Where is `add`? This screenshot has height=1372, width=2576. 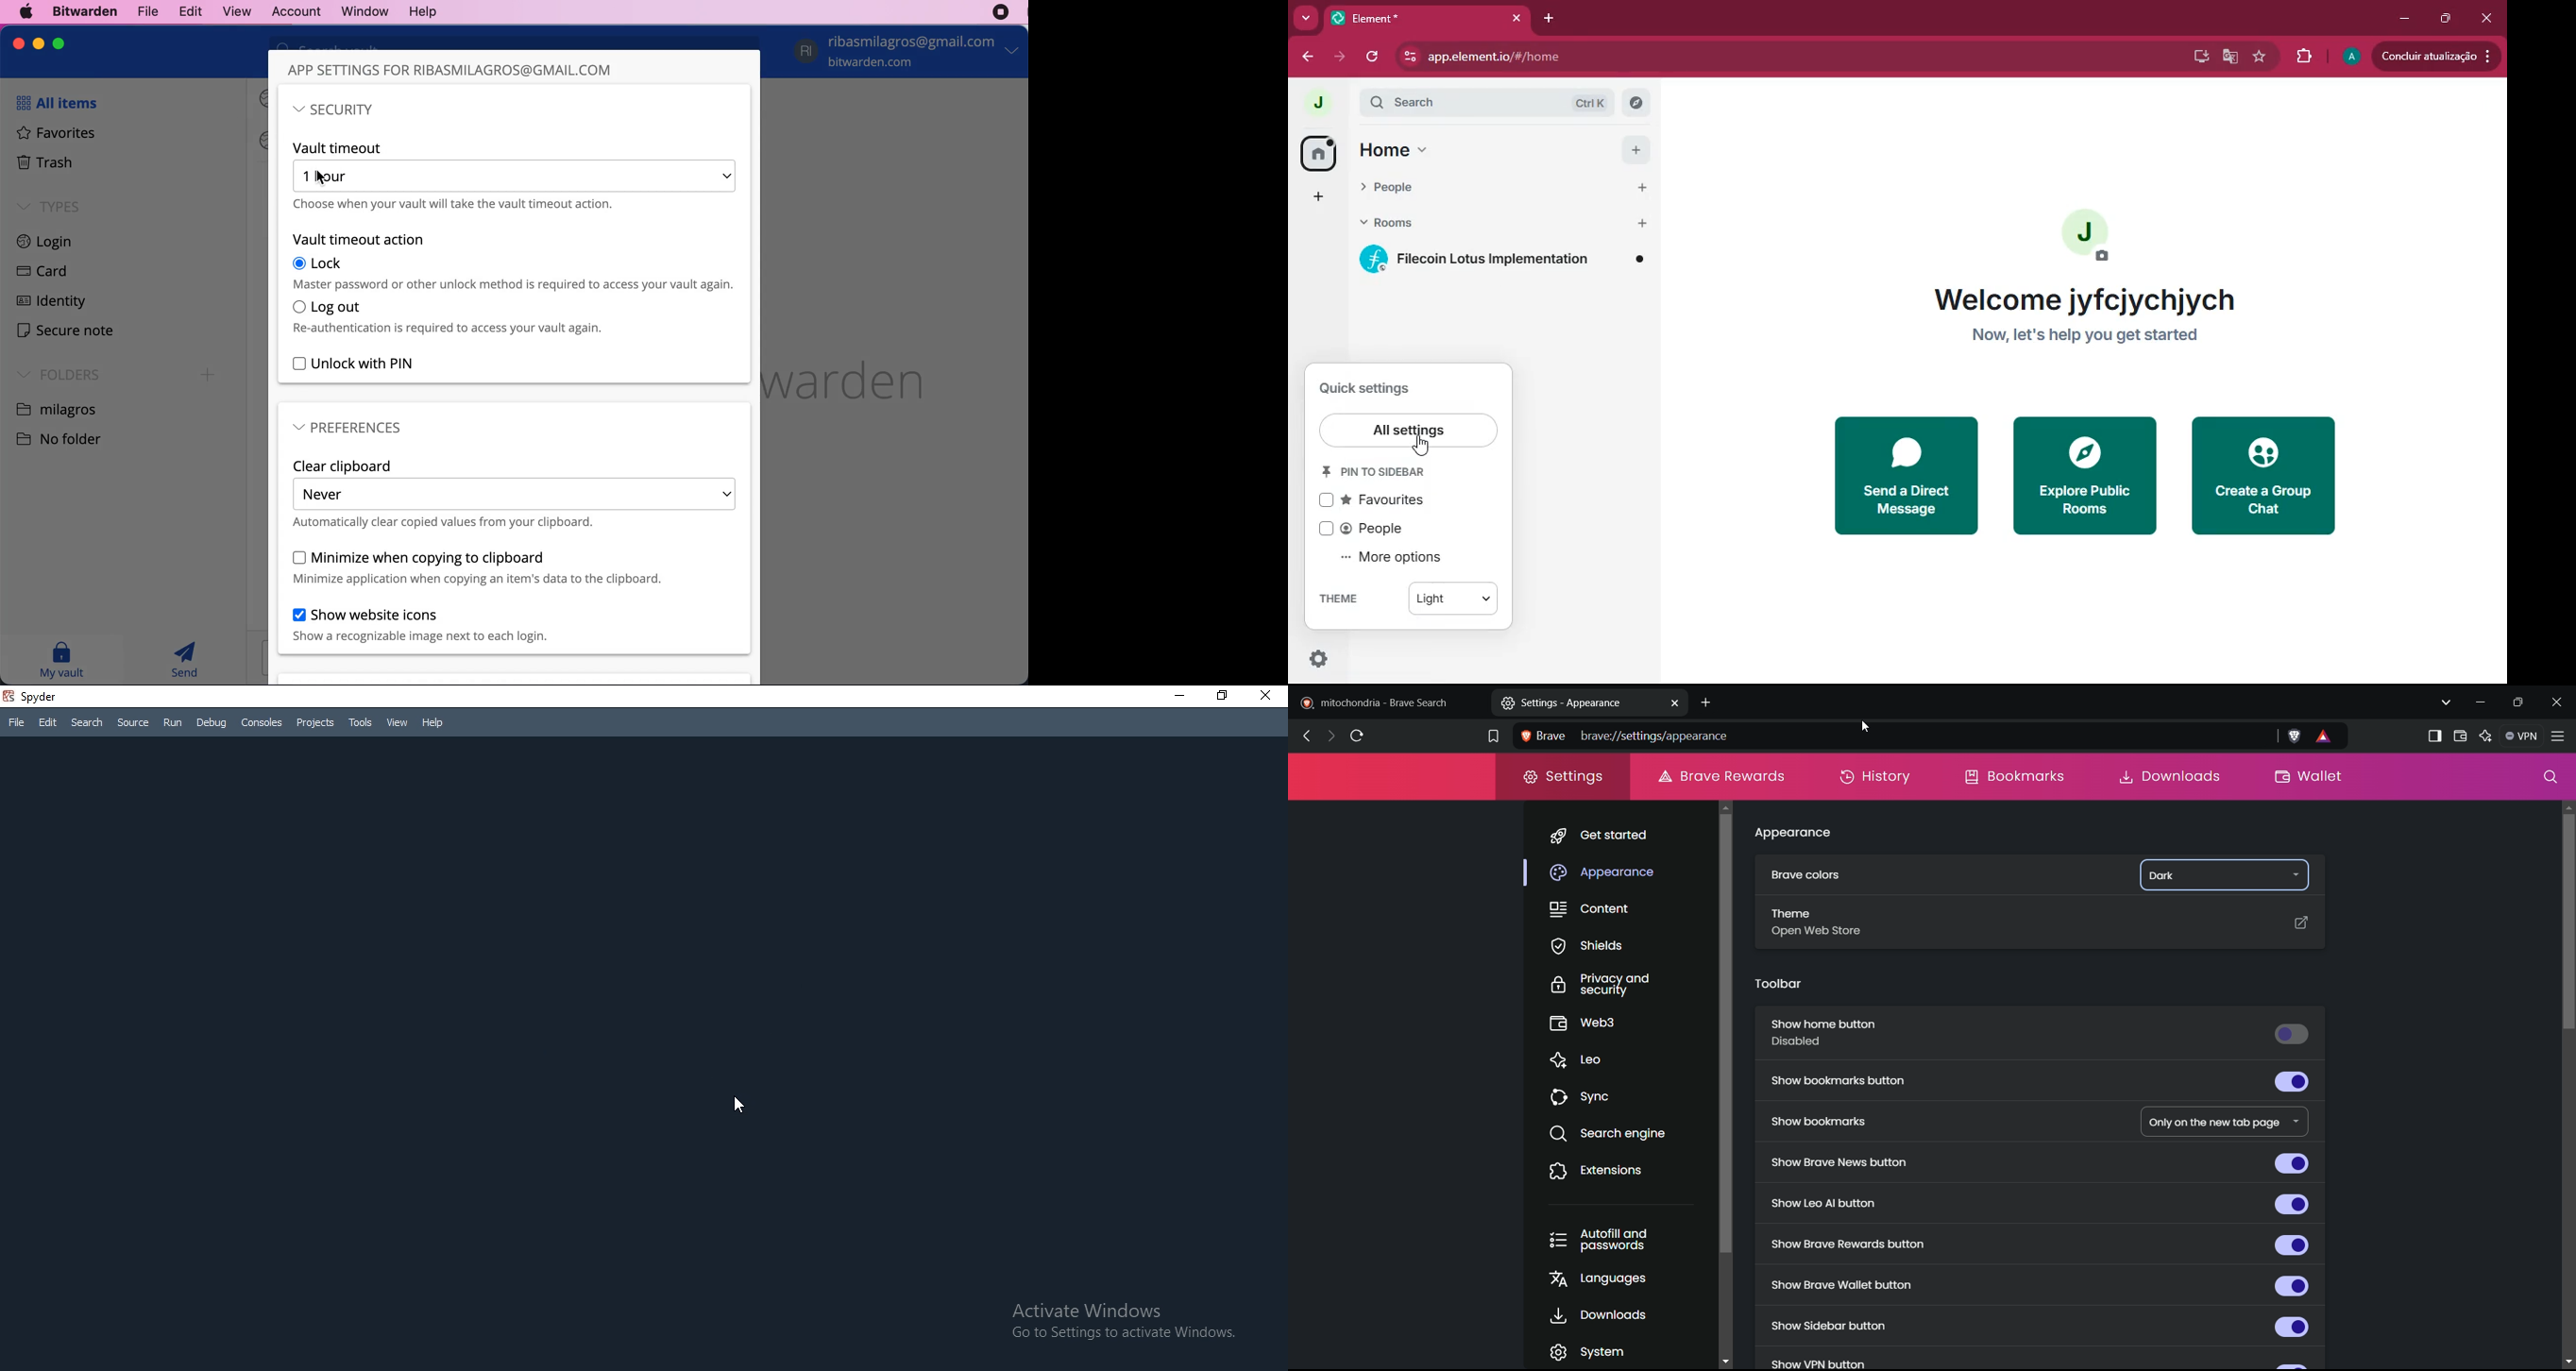 add is located at coordinates (1315, 196).